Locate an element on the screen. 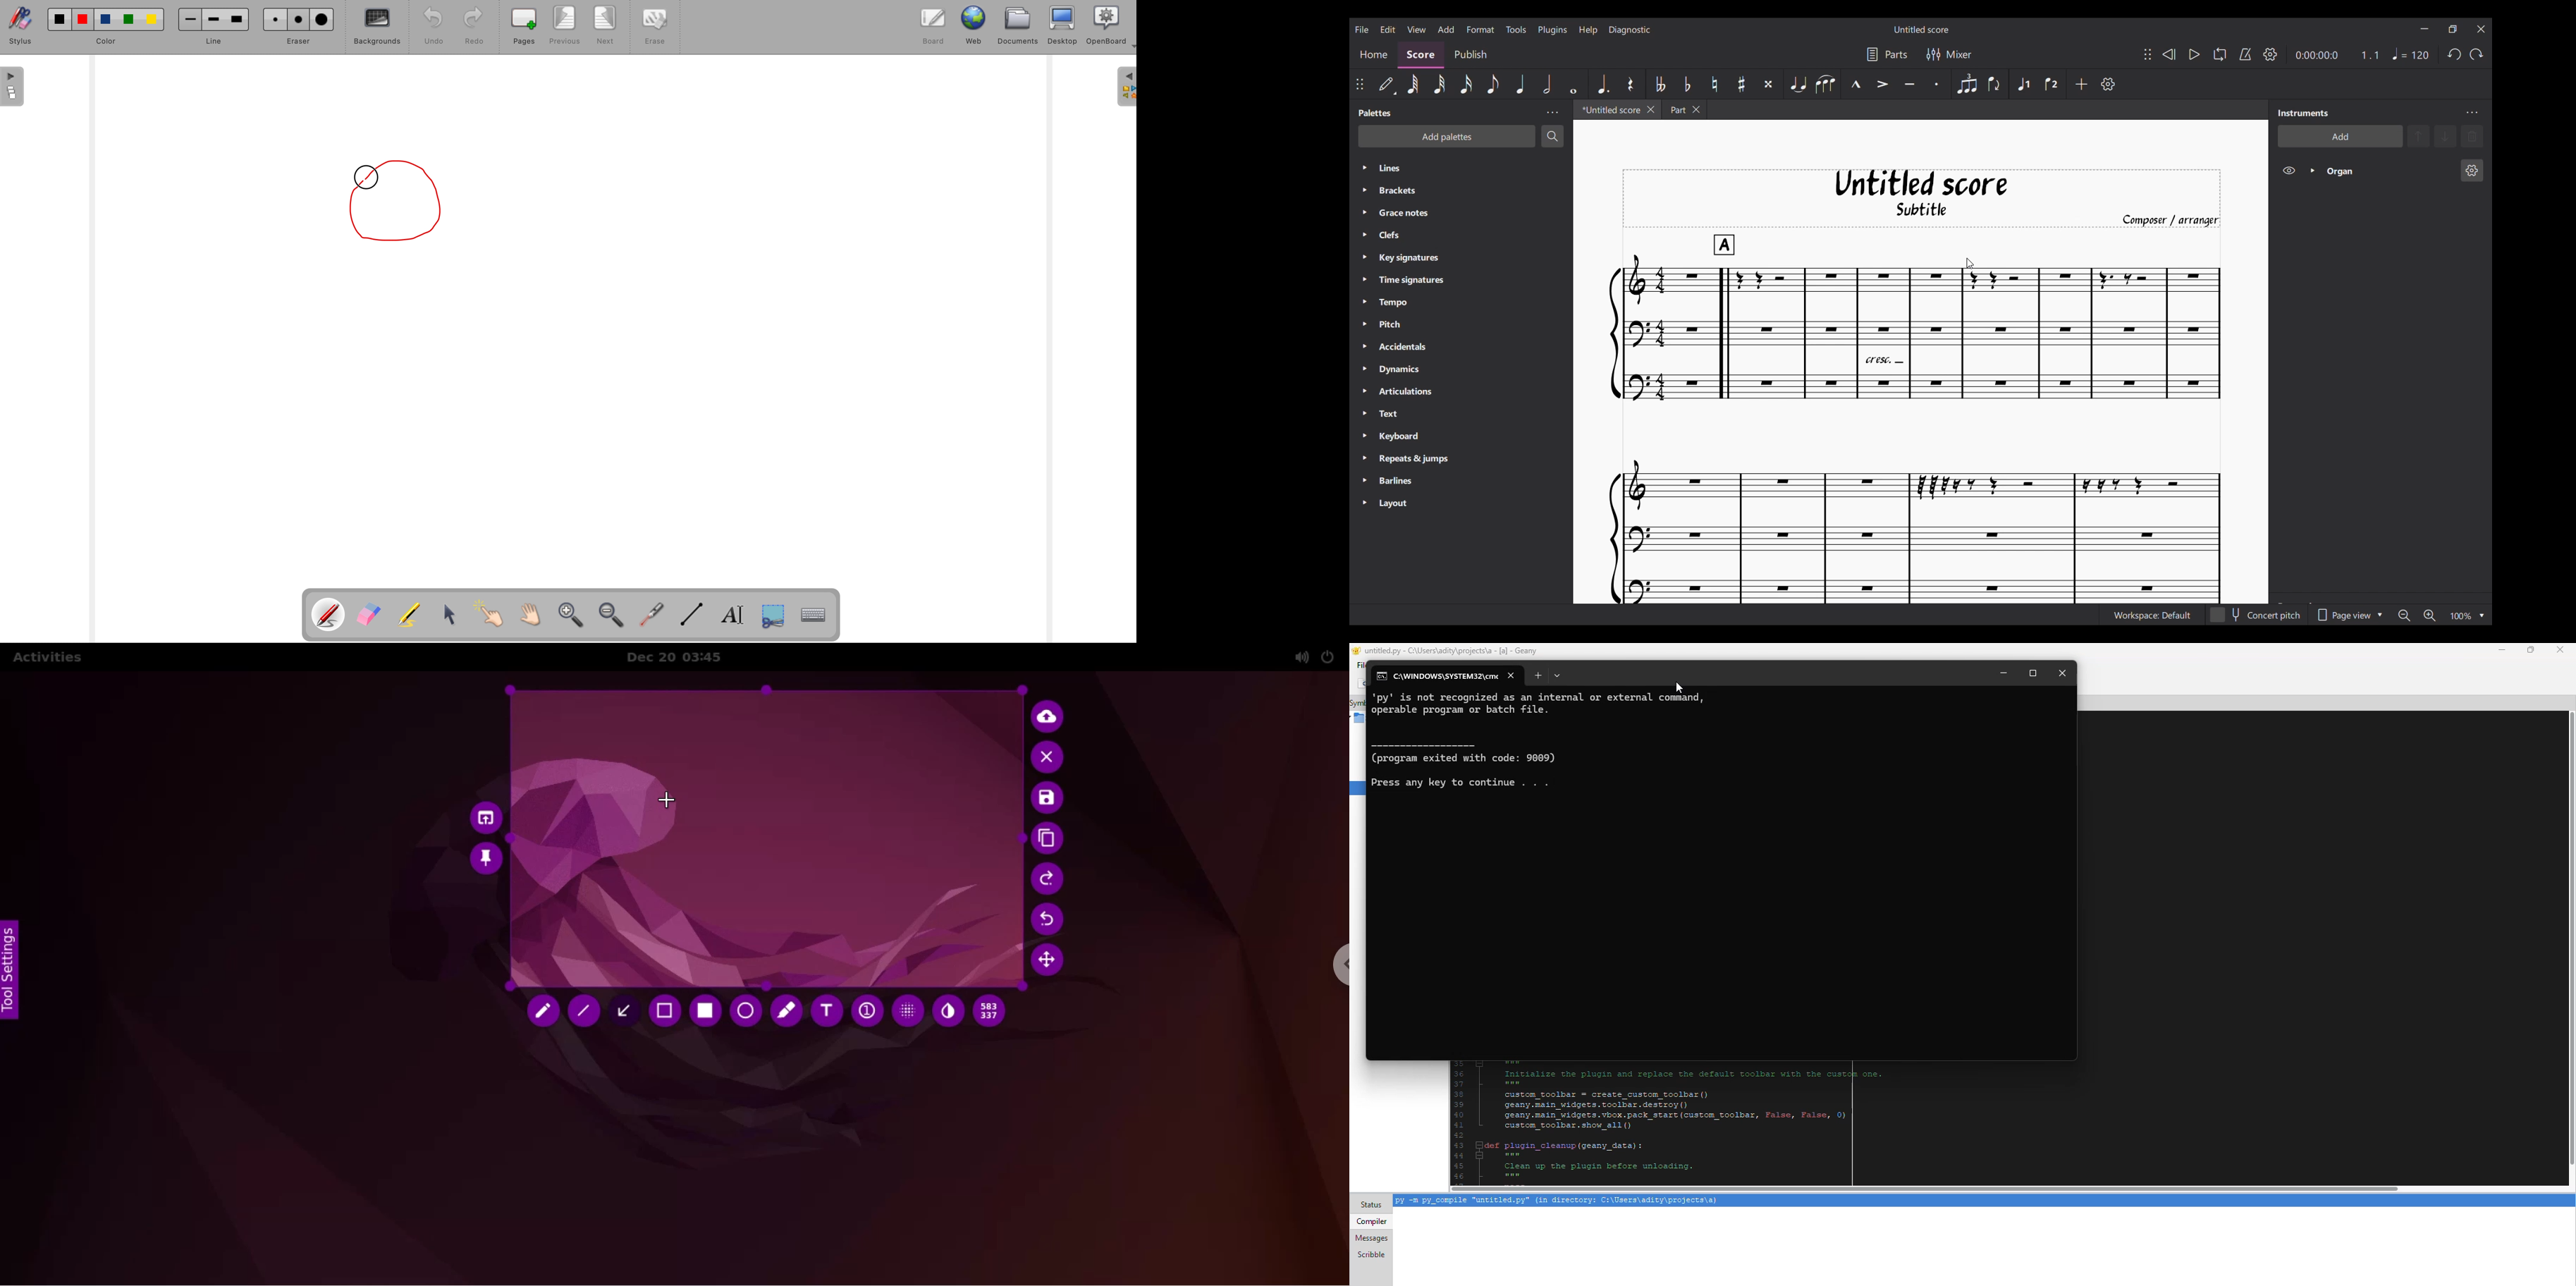 Image resolution: width=2576 pixels, height=1288 pixels. Current score is located at coordinates (1914, 419).